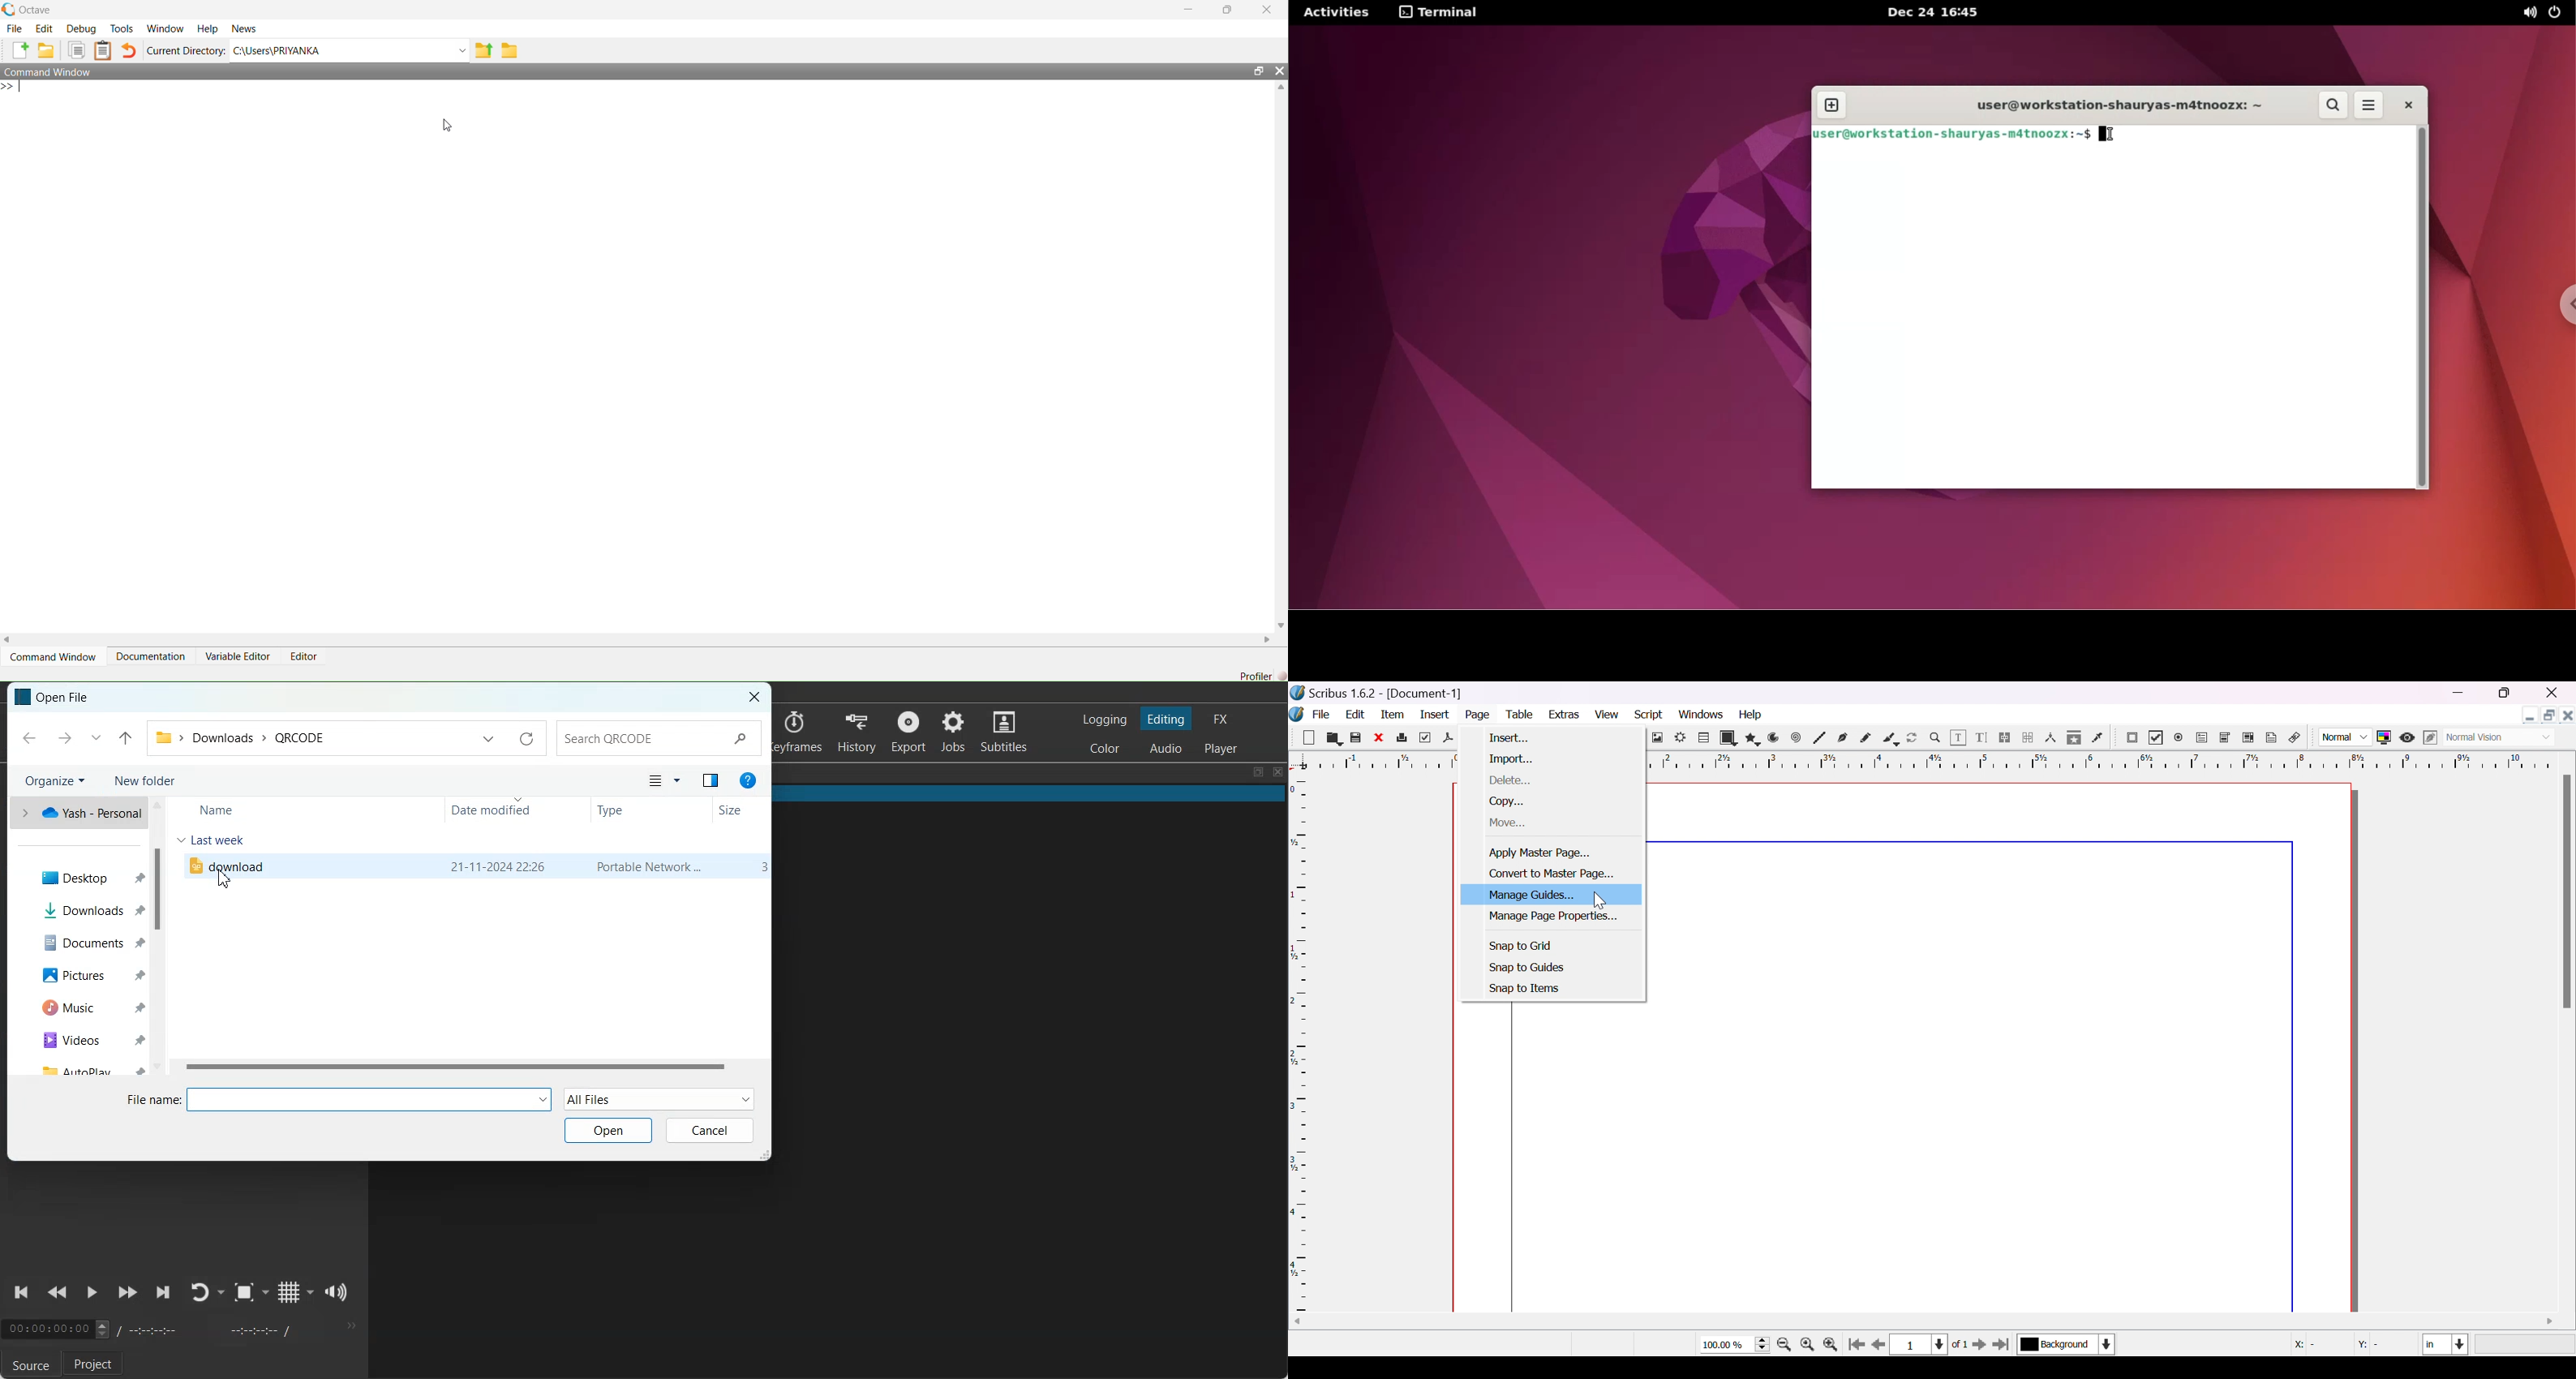 The width and height of the screenshot is (2576, 1400). What do you see at coordinates (86, 975) in the screenshot?
I see `Pictures` at bounding box center [86, 975].